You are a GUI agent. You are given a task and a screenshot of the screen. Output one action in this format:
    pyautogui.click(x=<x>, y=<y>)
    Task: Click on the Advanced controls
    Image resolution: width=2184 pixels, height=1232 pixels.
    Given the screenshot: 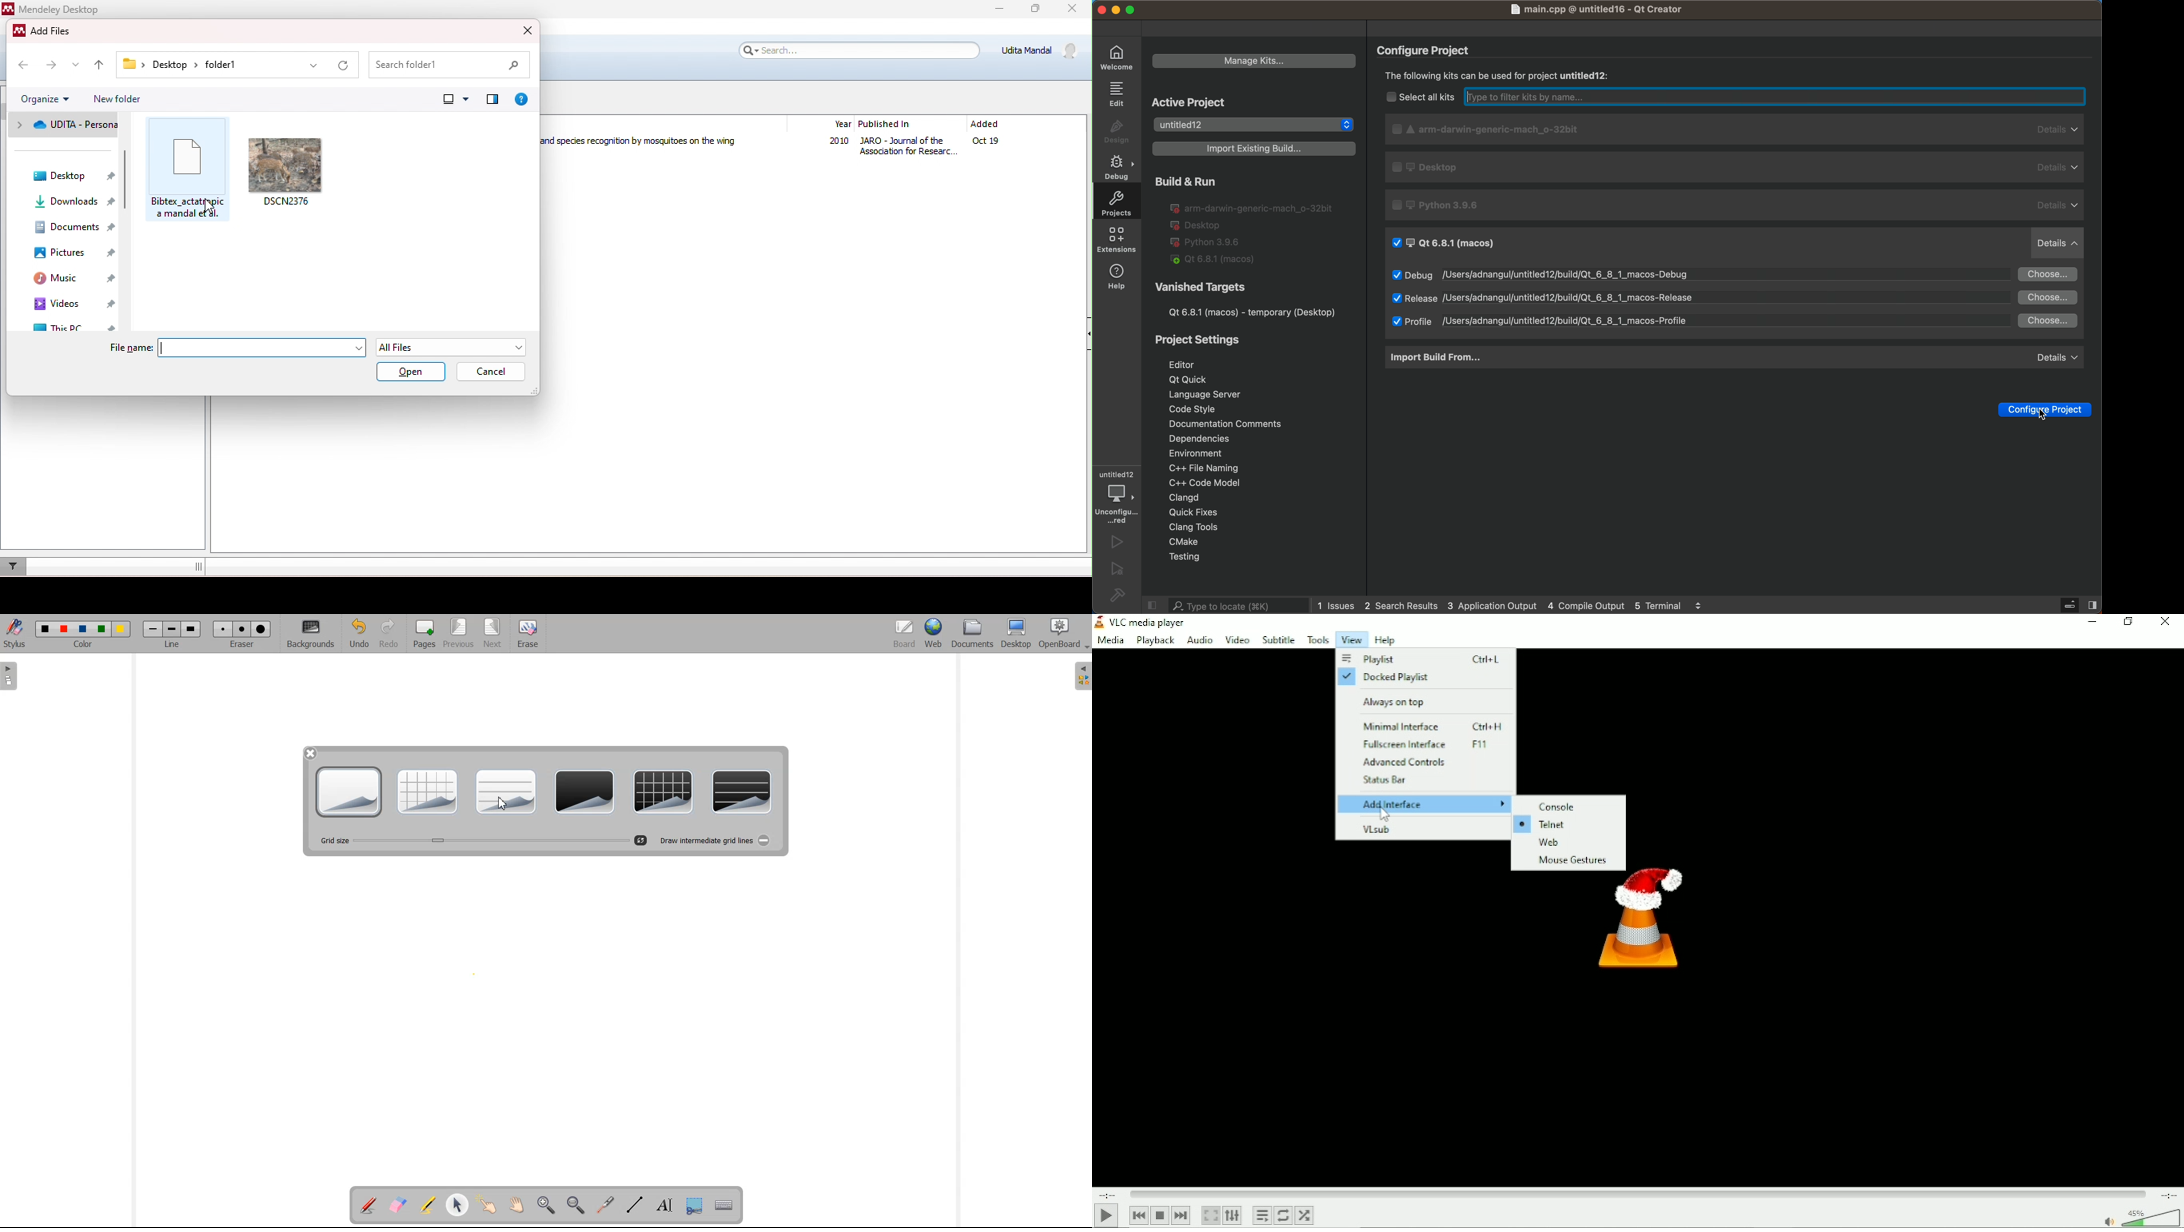 What is the action you would take?
    pyautogui.click(x=1406, y=762)
    